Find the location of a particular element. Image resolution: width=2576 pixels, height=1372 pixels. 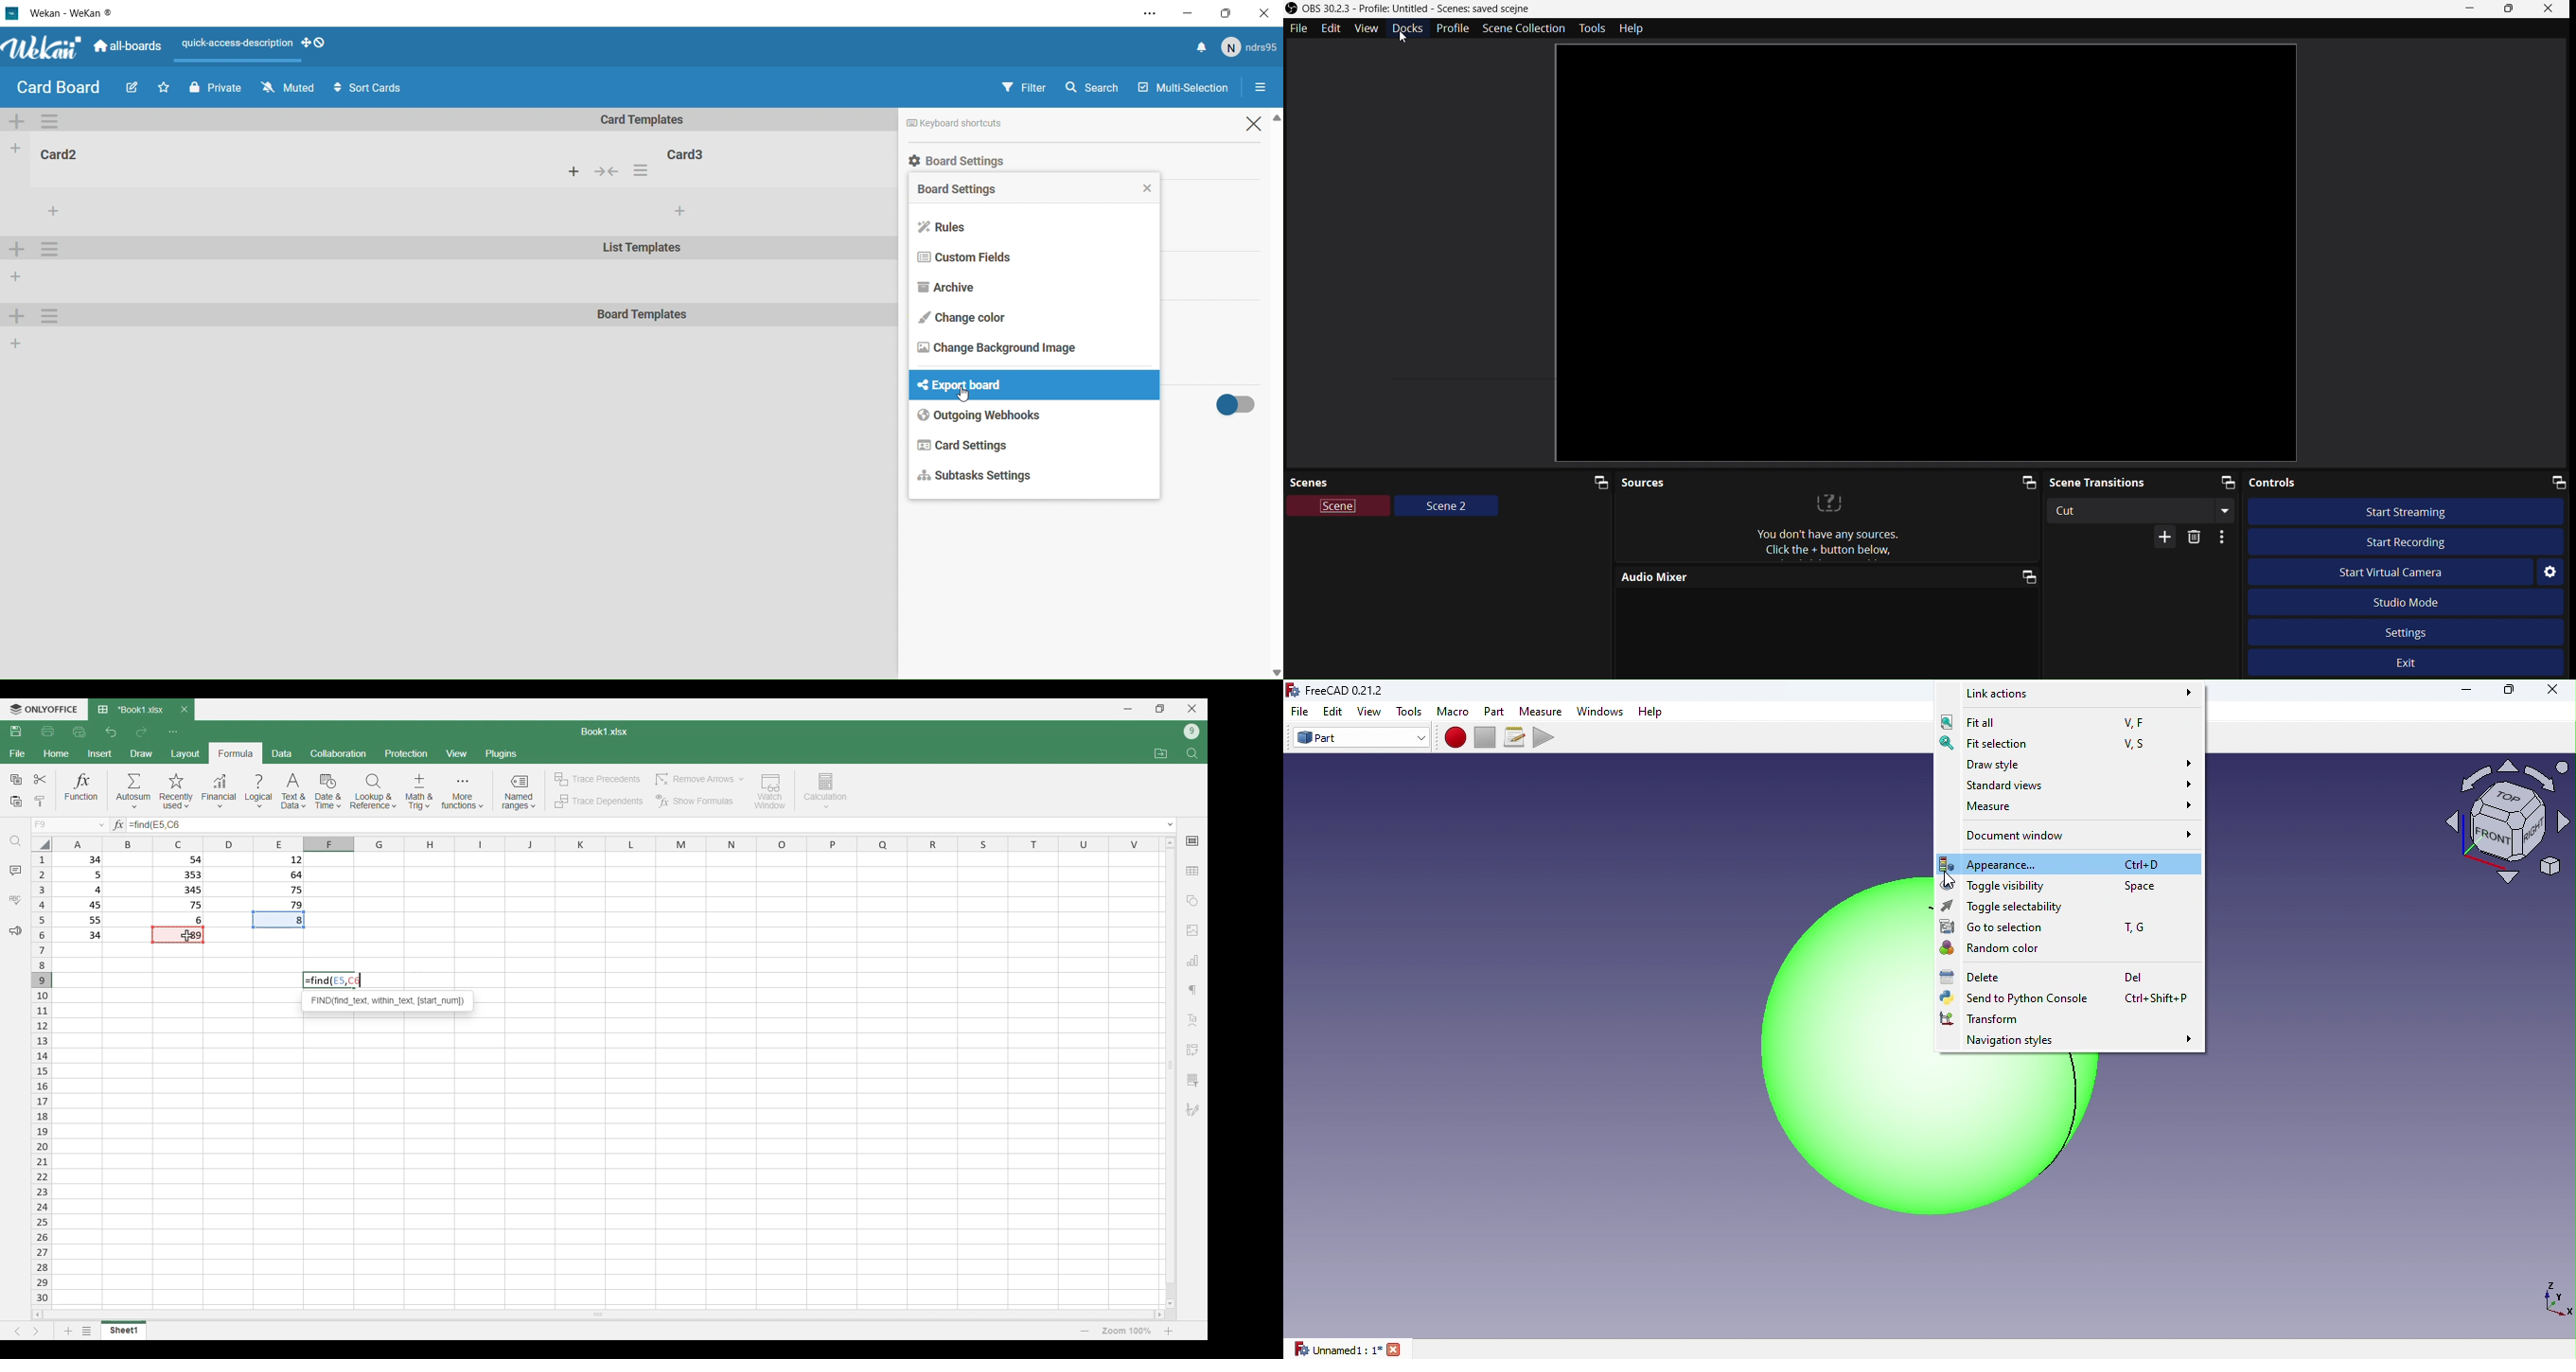

Exit is located at coordinates (2418, 665).